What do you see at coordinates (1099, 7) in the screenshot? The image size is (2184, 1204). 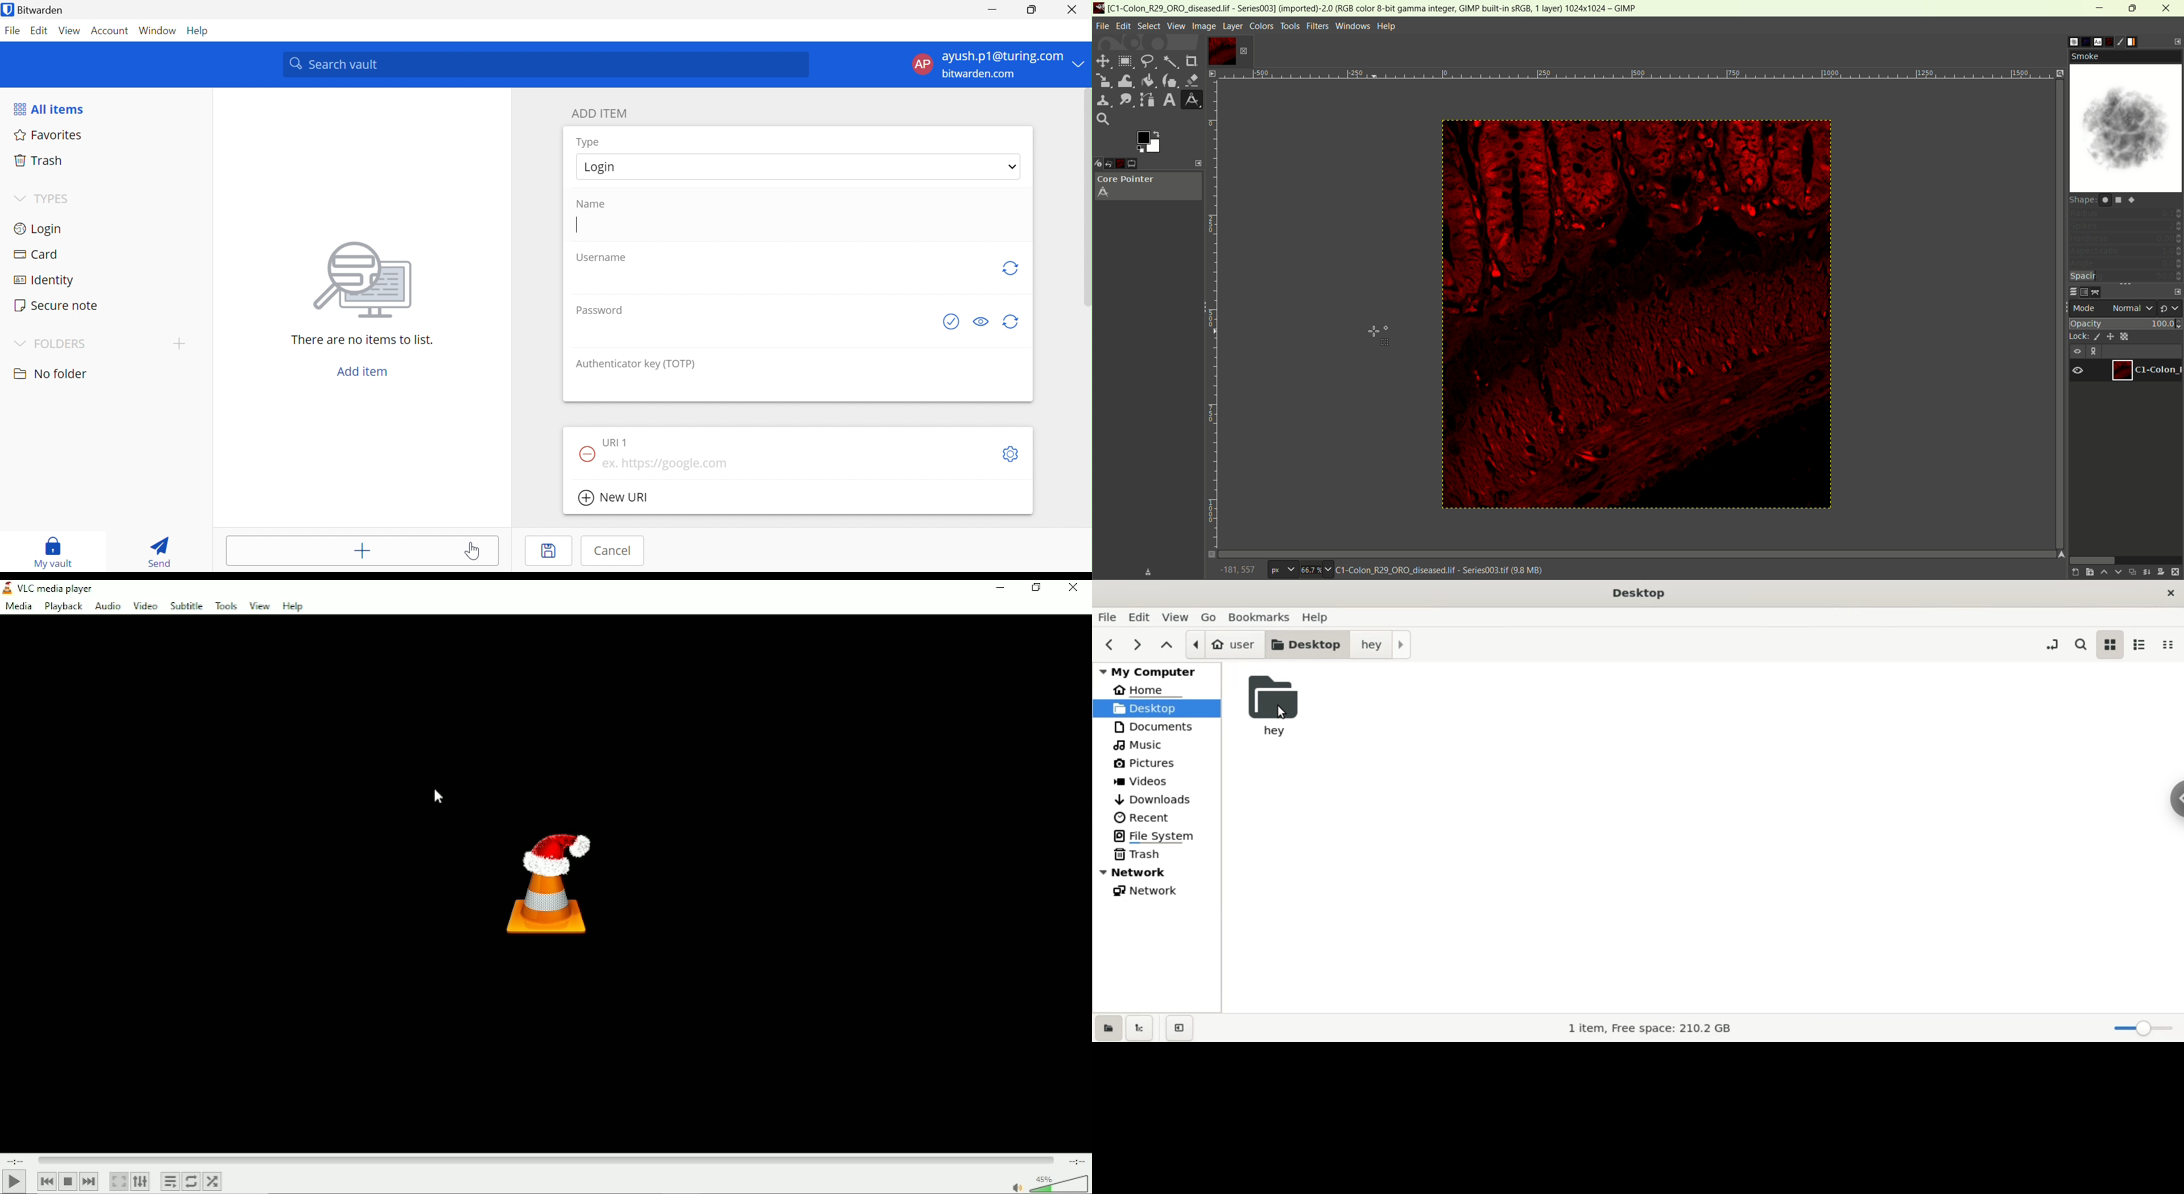 I see `logo` at bounding box center [1099, 7].